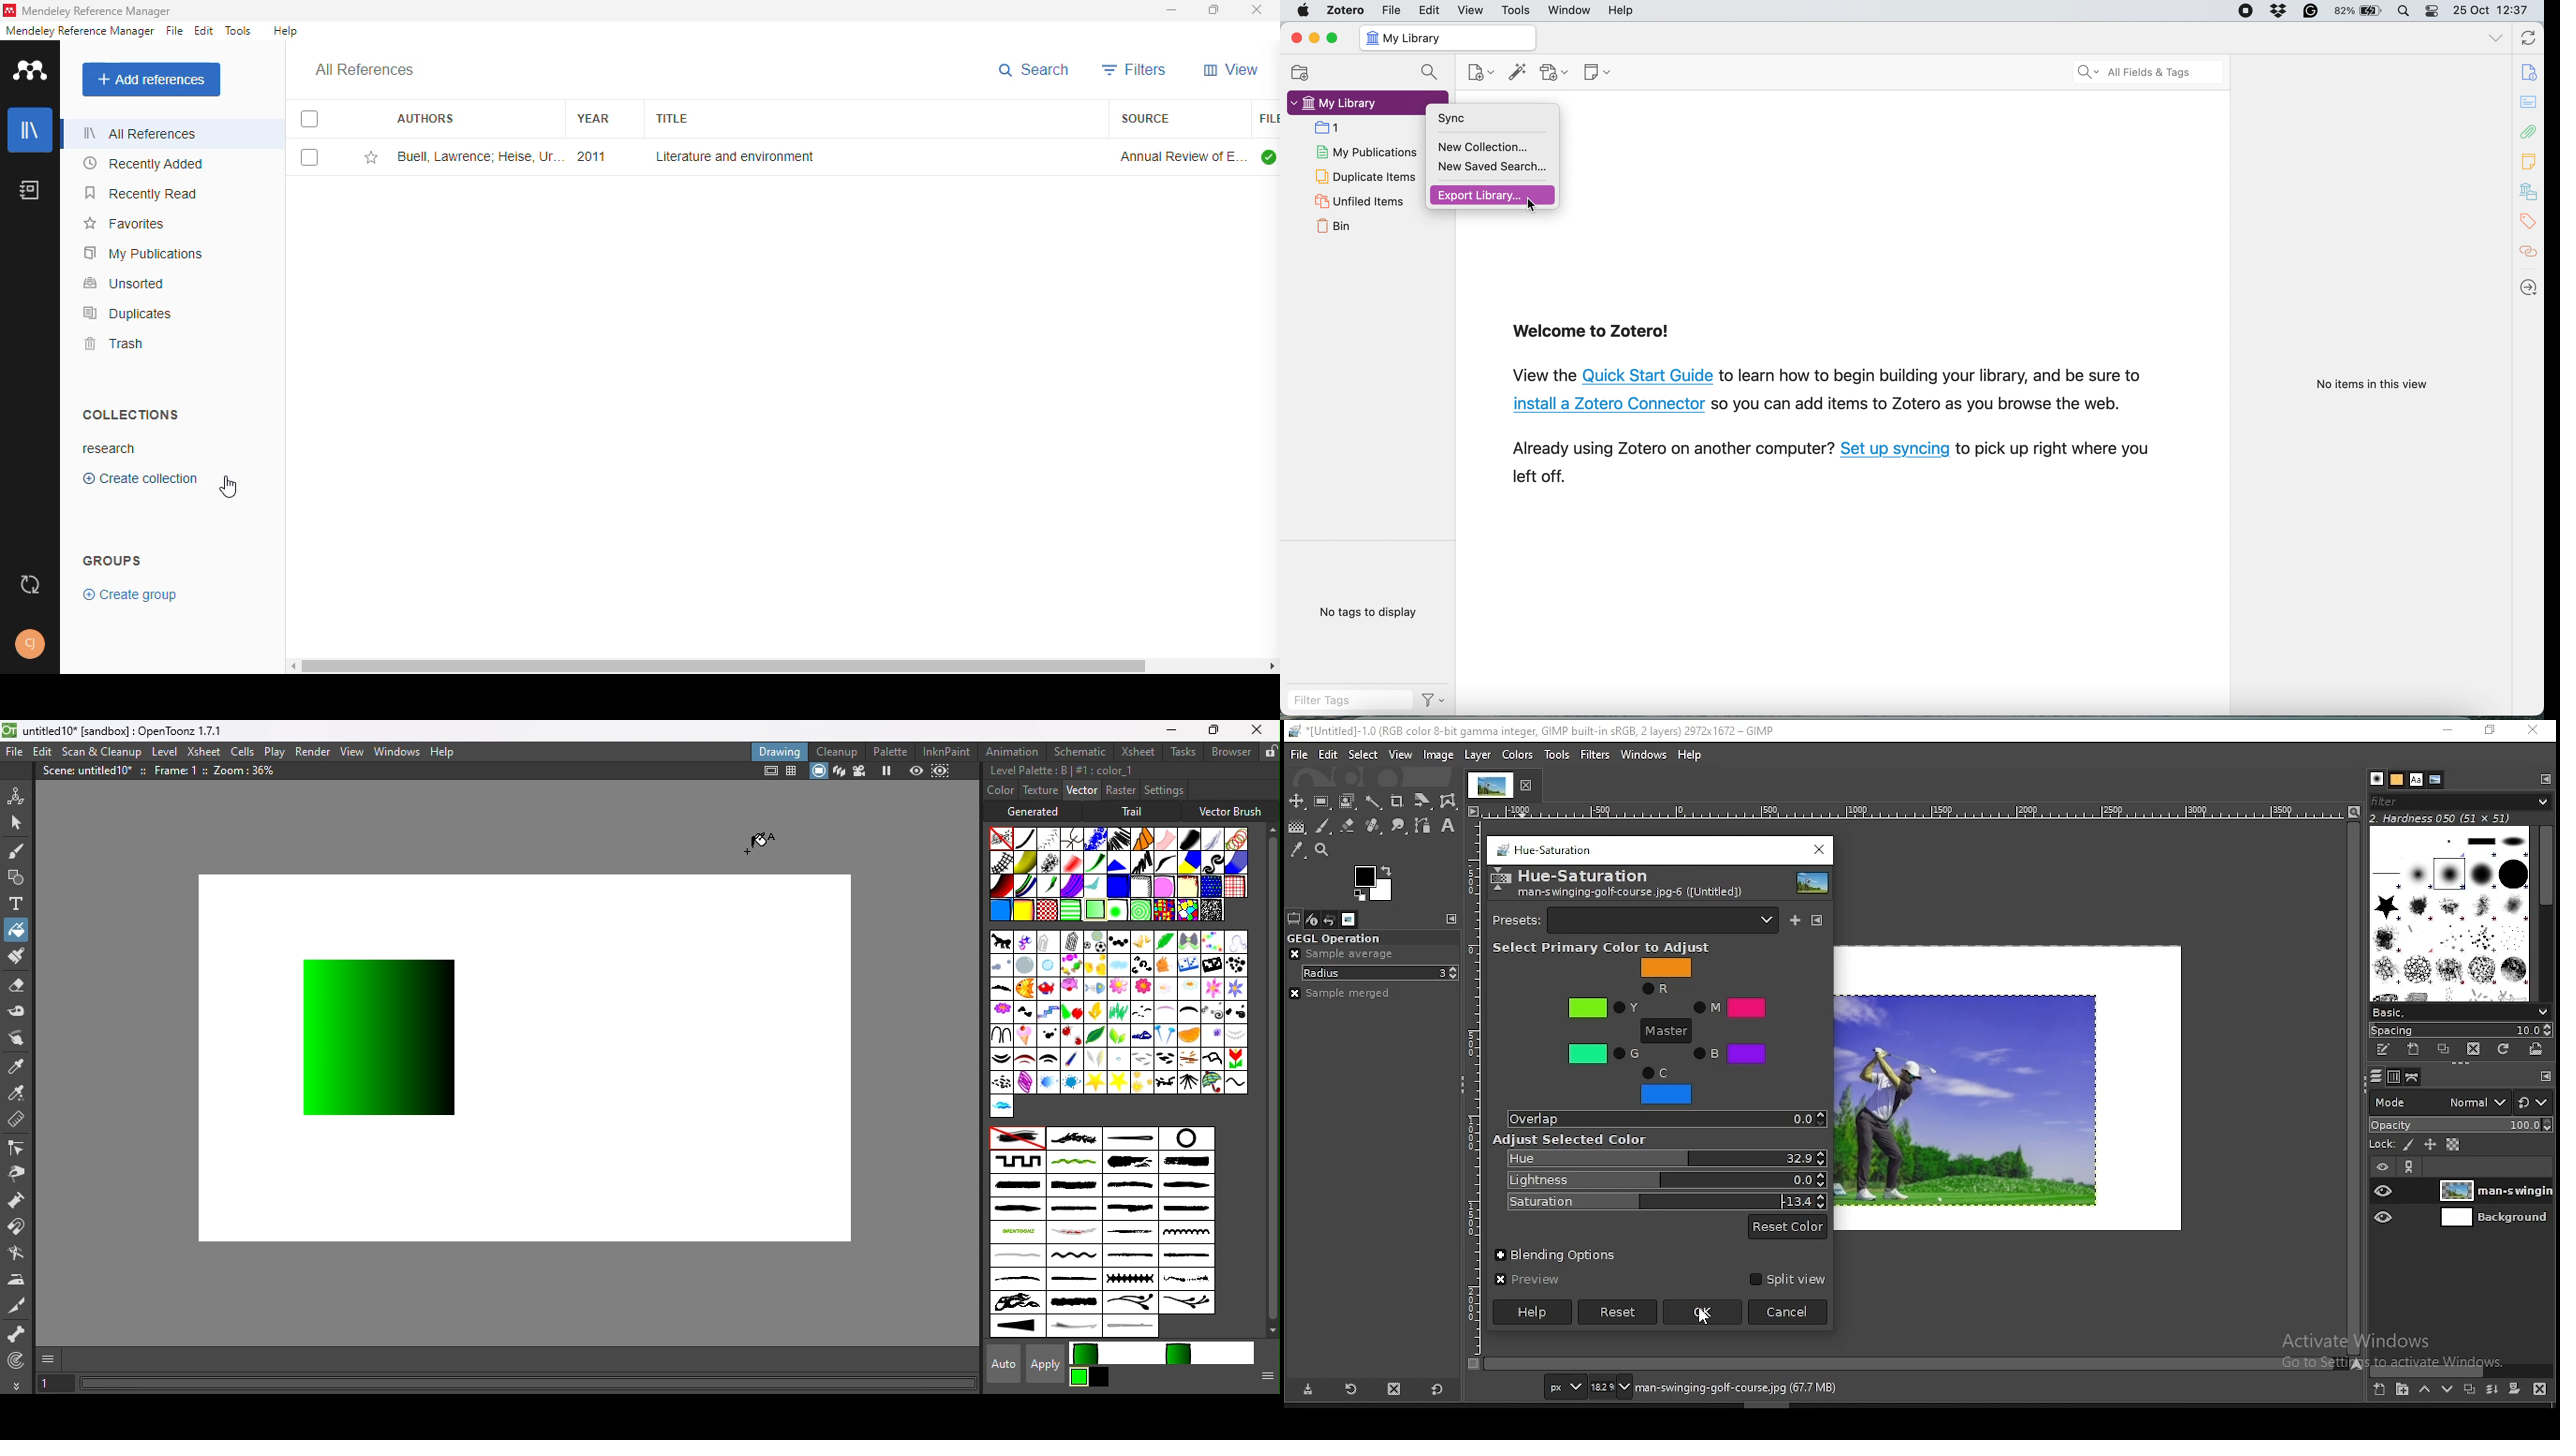 The height and width of the screenshot is (1456, 2576). I want to click on Constant, so click(1025, 839).